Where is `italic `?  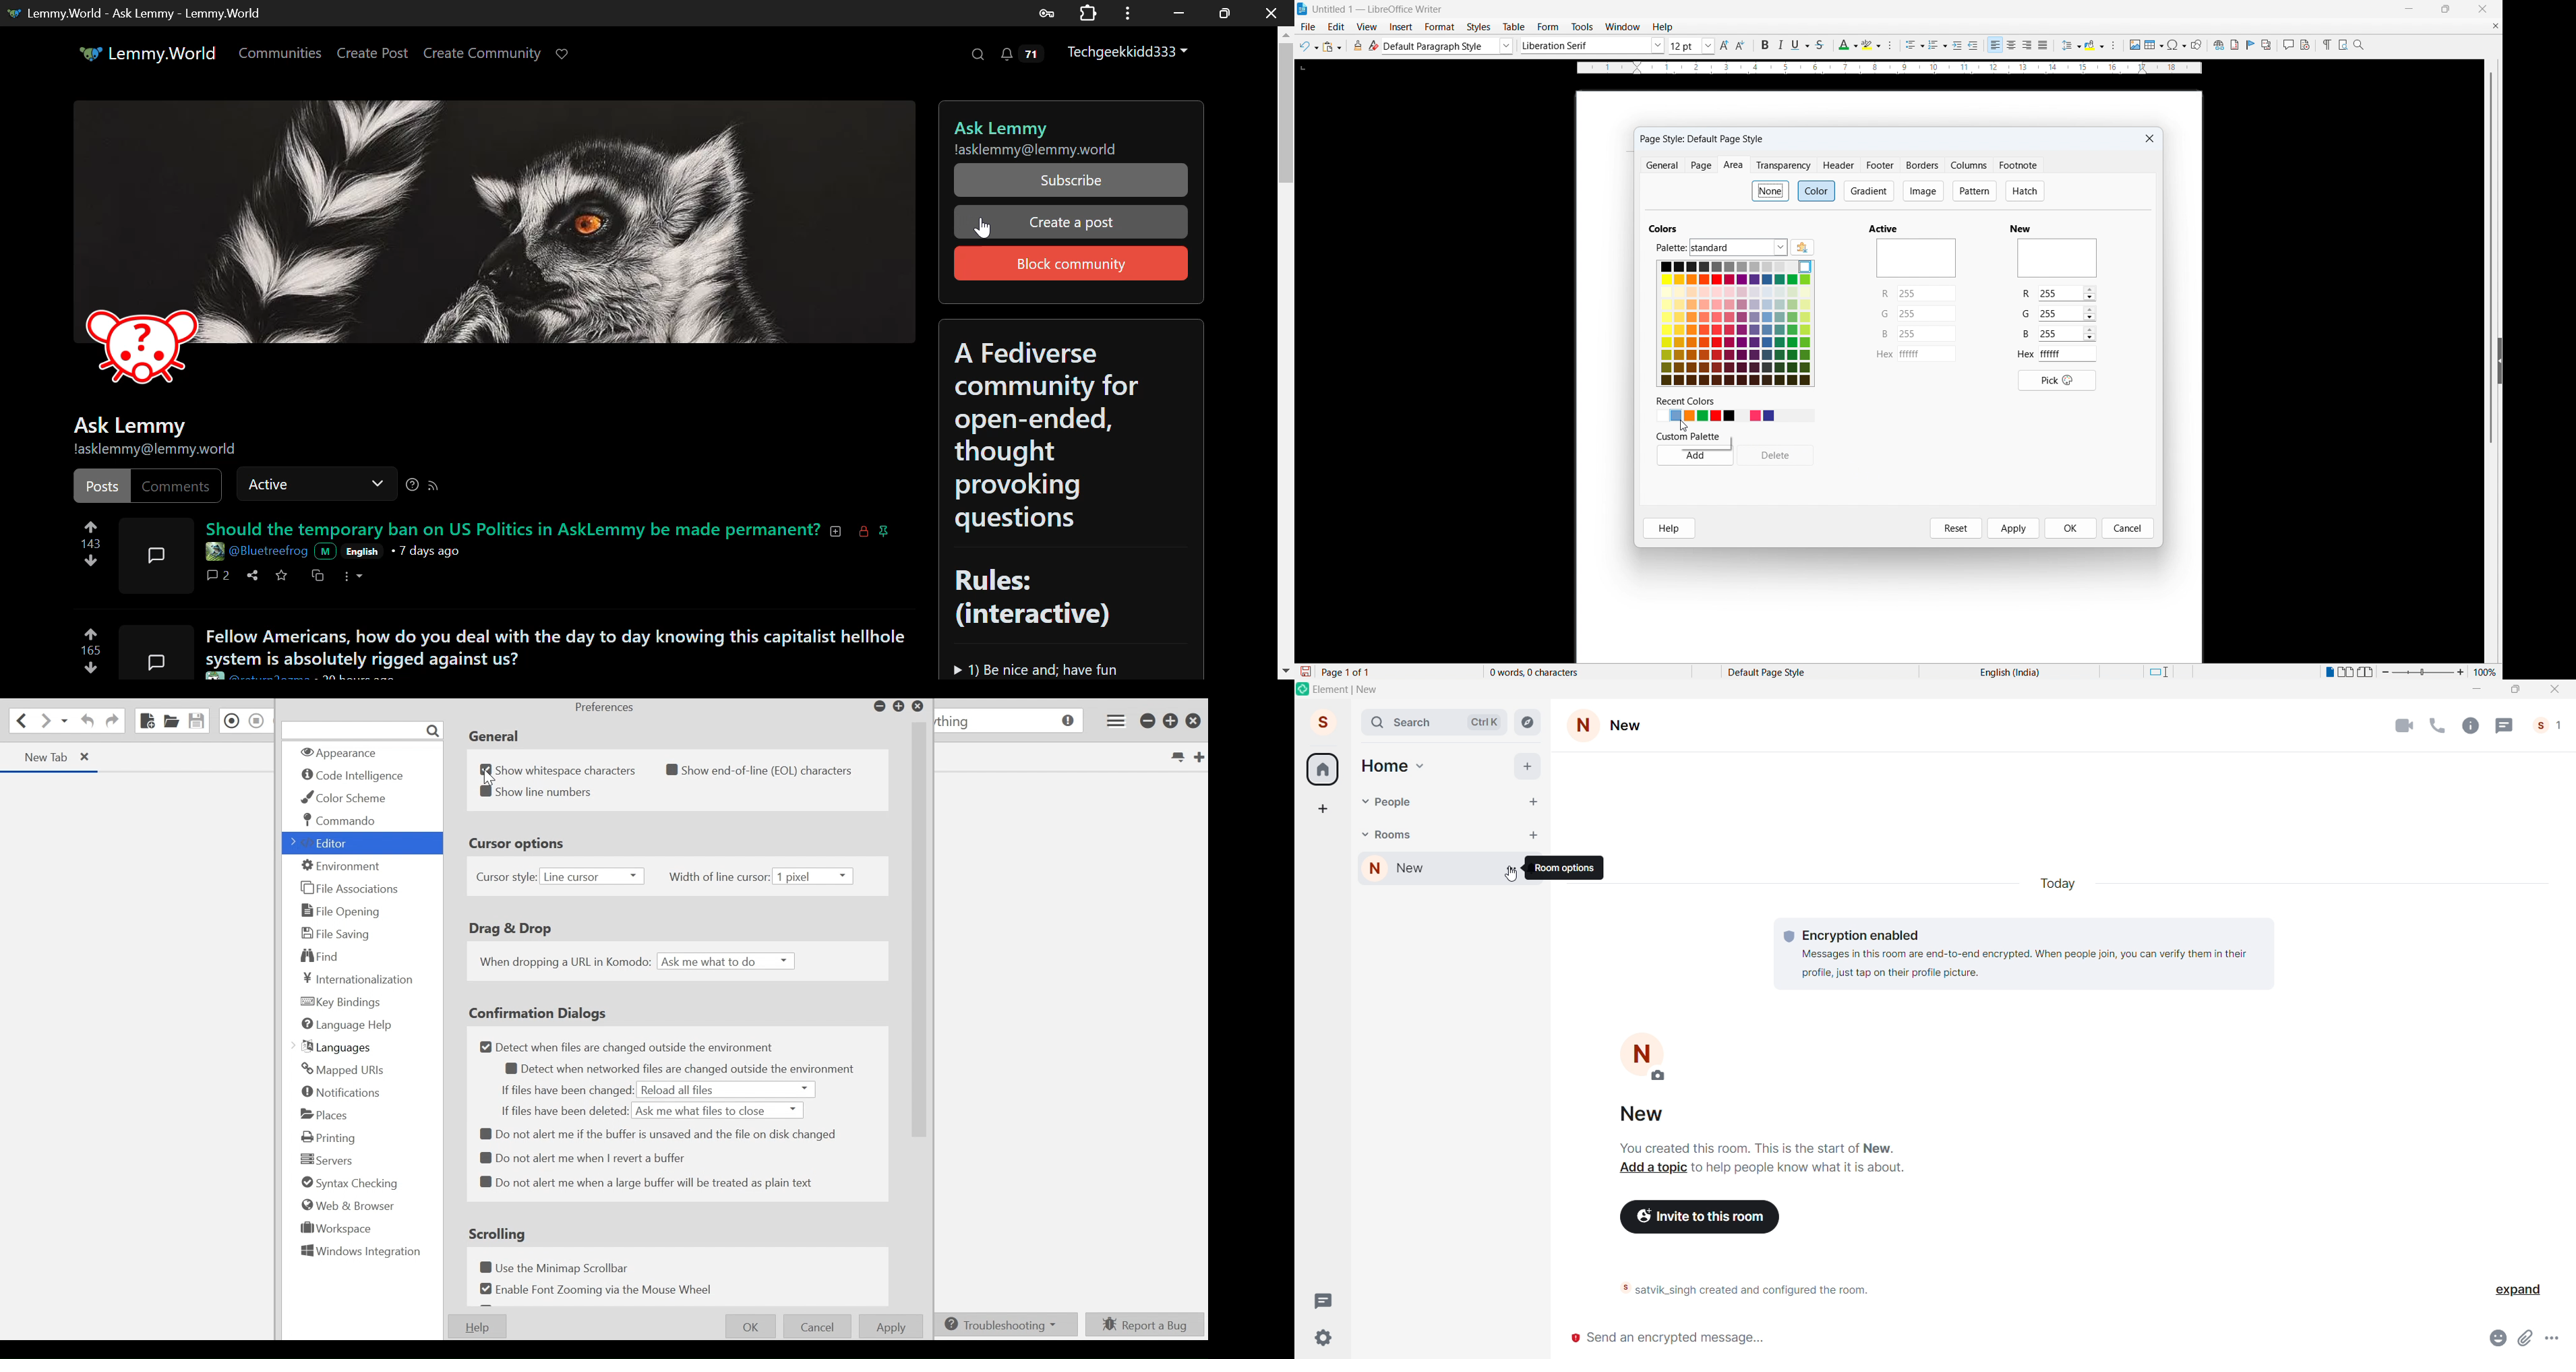 italic  is located at coordinates (1779, 45).